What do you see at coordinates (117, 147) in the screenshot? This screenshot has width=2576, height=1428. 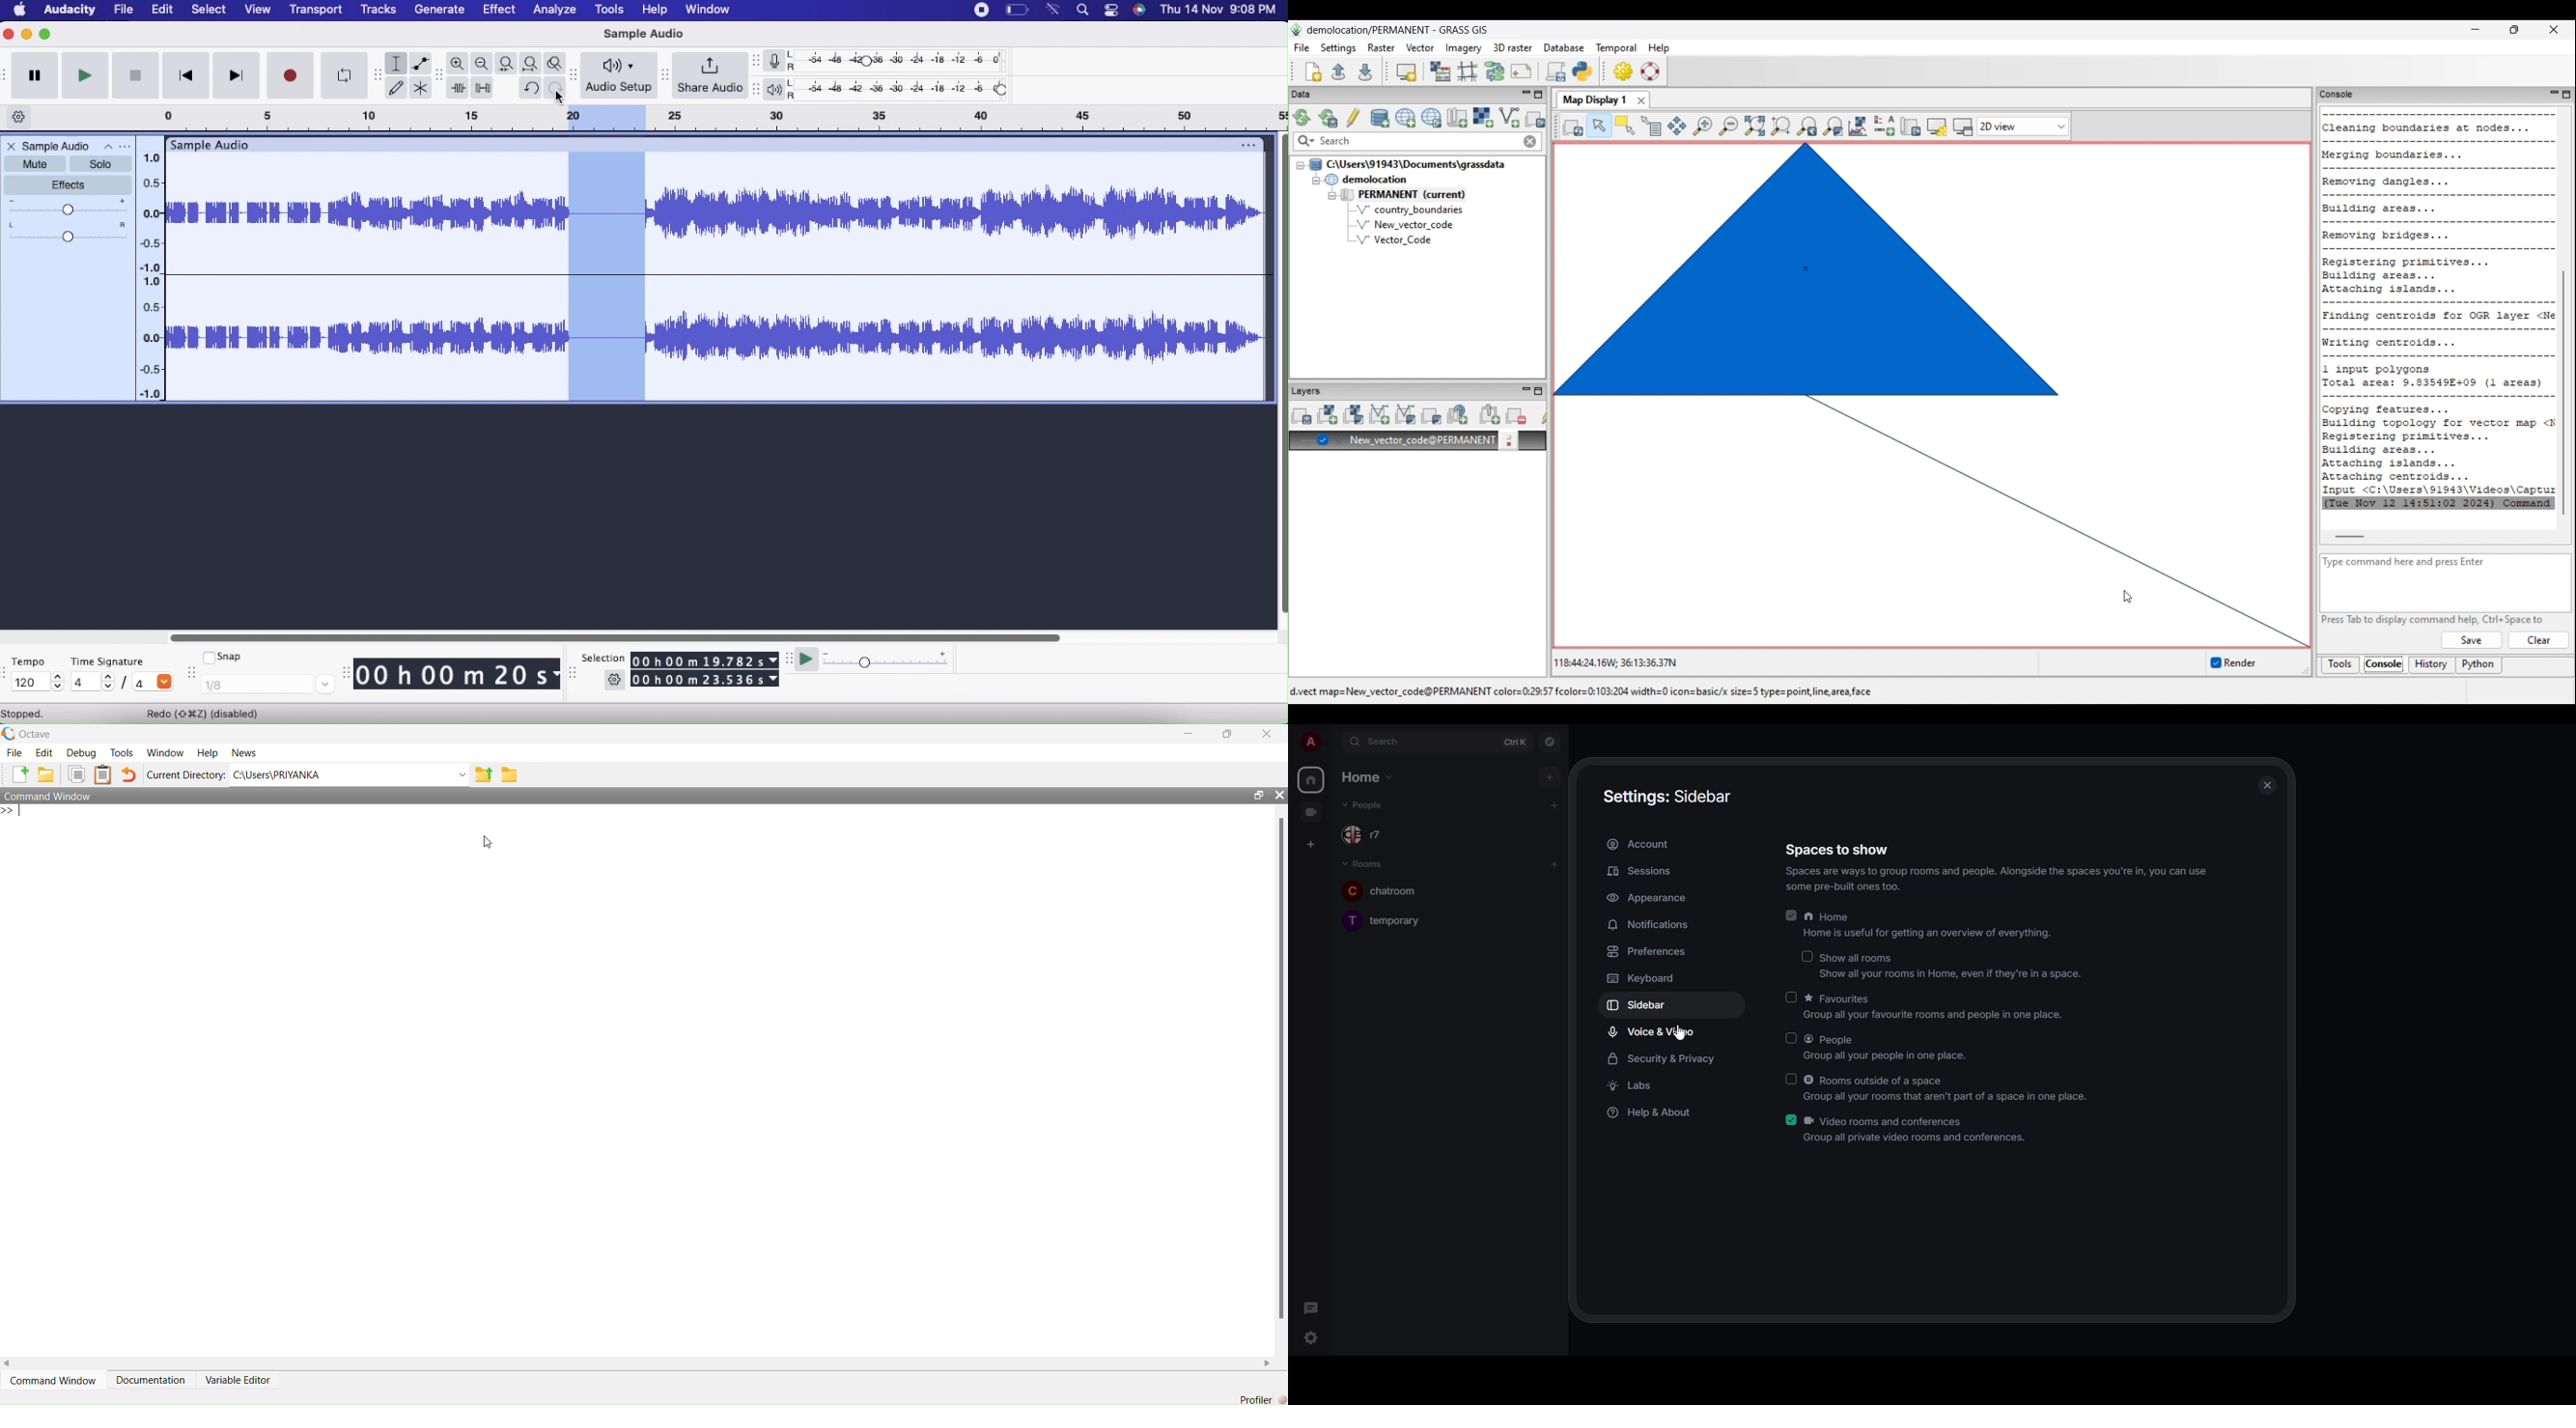 I see `Options` at bounding box center [117, 147].